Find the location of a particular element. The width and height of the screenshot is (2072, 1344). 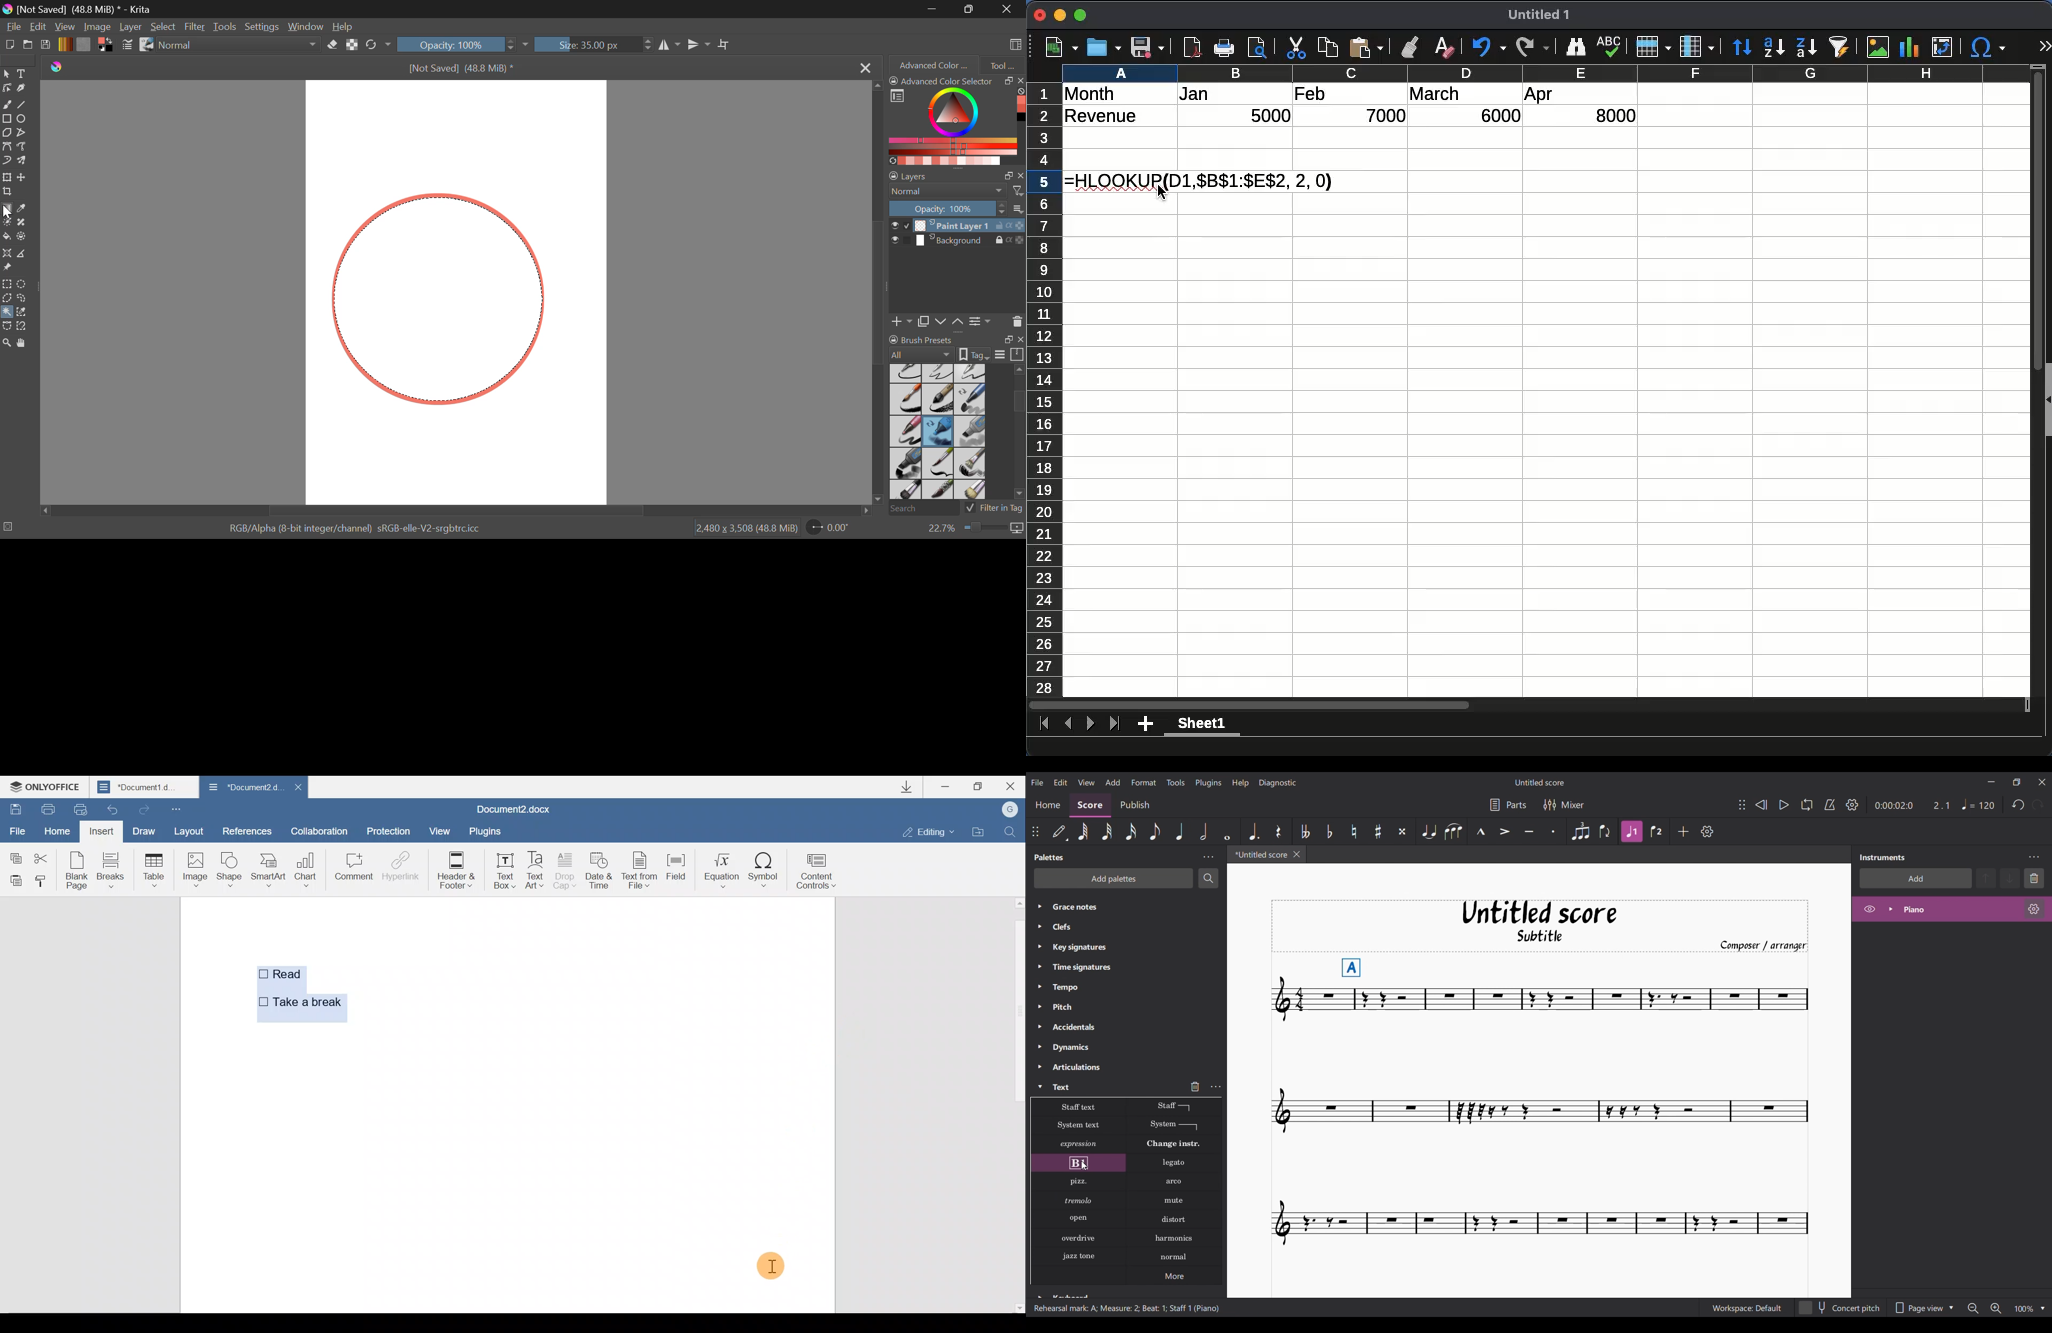

64th note is located at coordinates (1084, 831).